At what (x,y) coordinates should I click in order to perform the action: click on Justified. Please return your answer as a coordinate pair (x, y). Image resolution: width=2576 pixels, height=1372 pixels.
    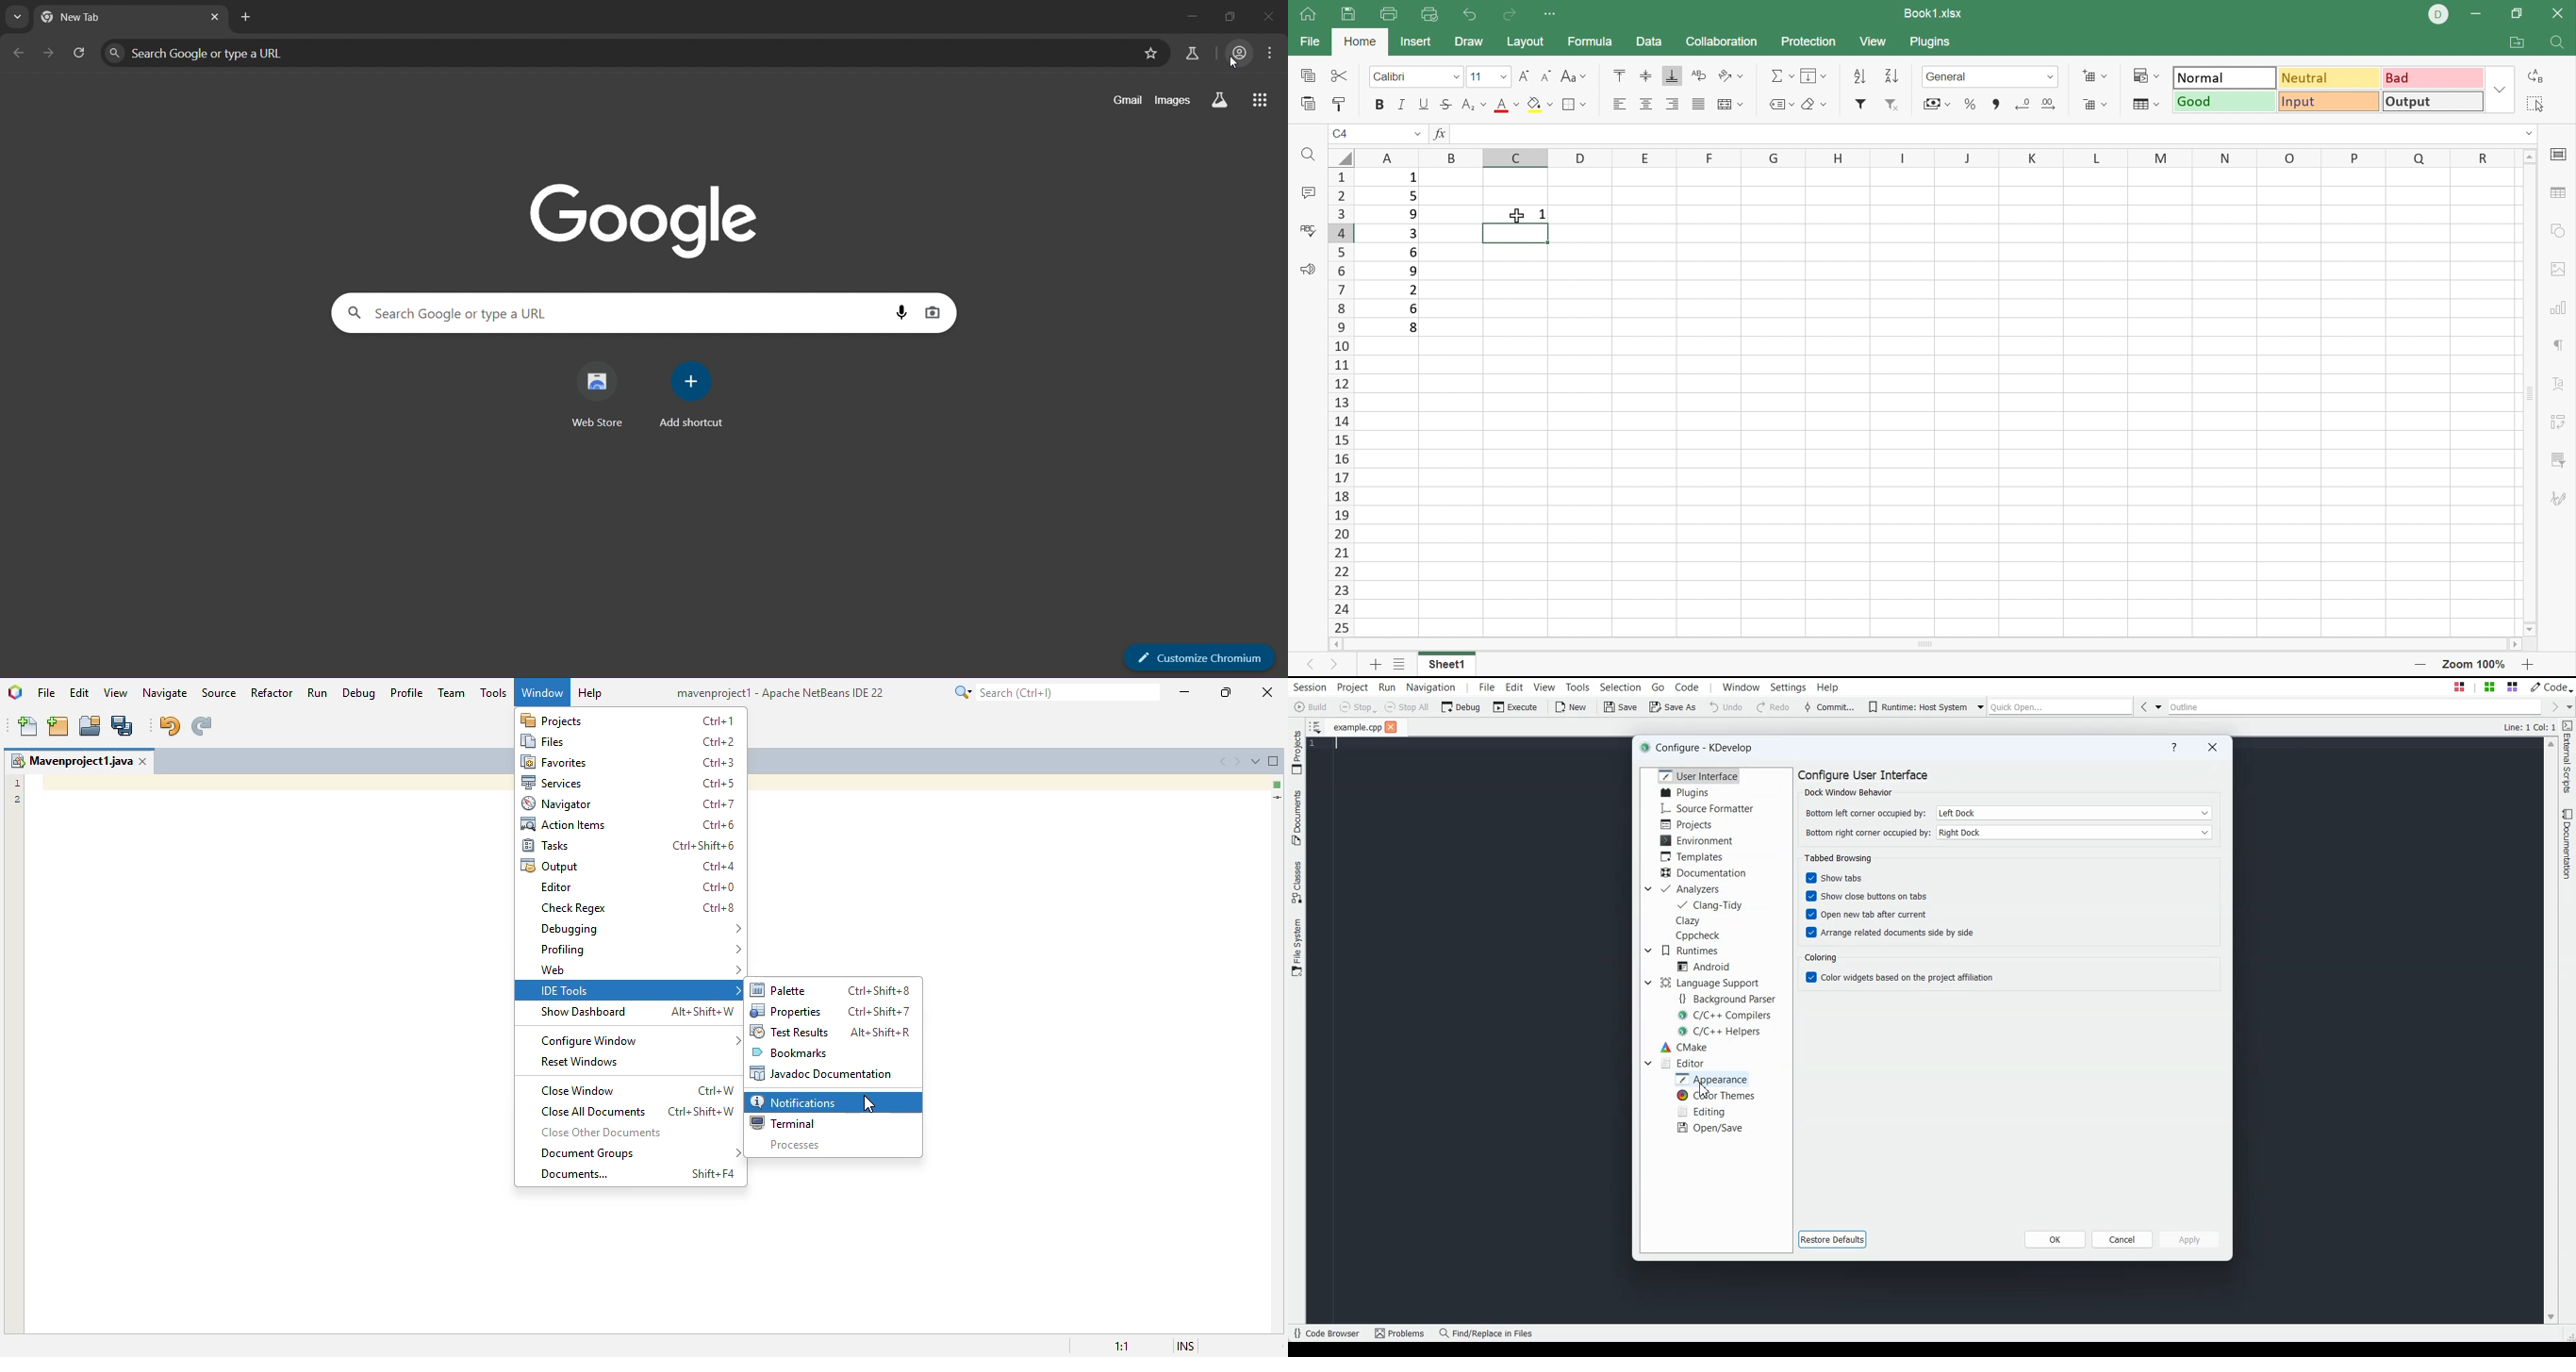
    Looking at the image, I should click on (1700, 105).